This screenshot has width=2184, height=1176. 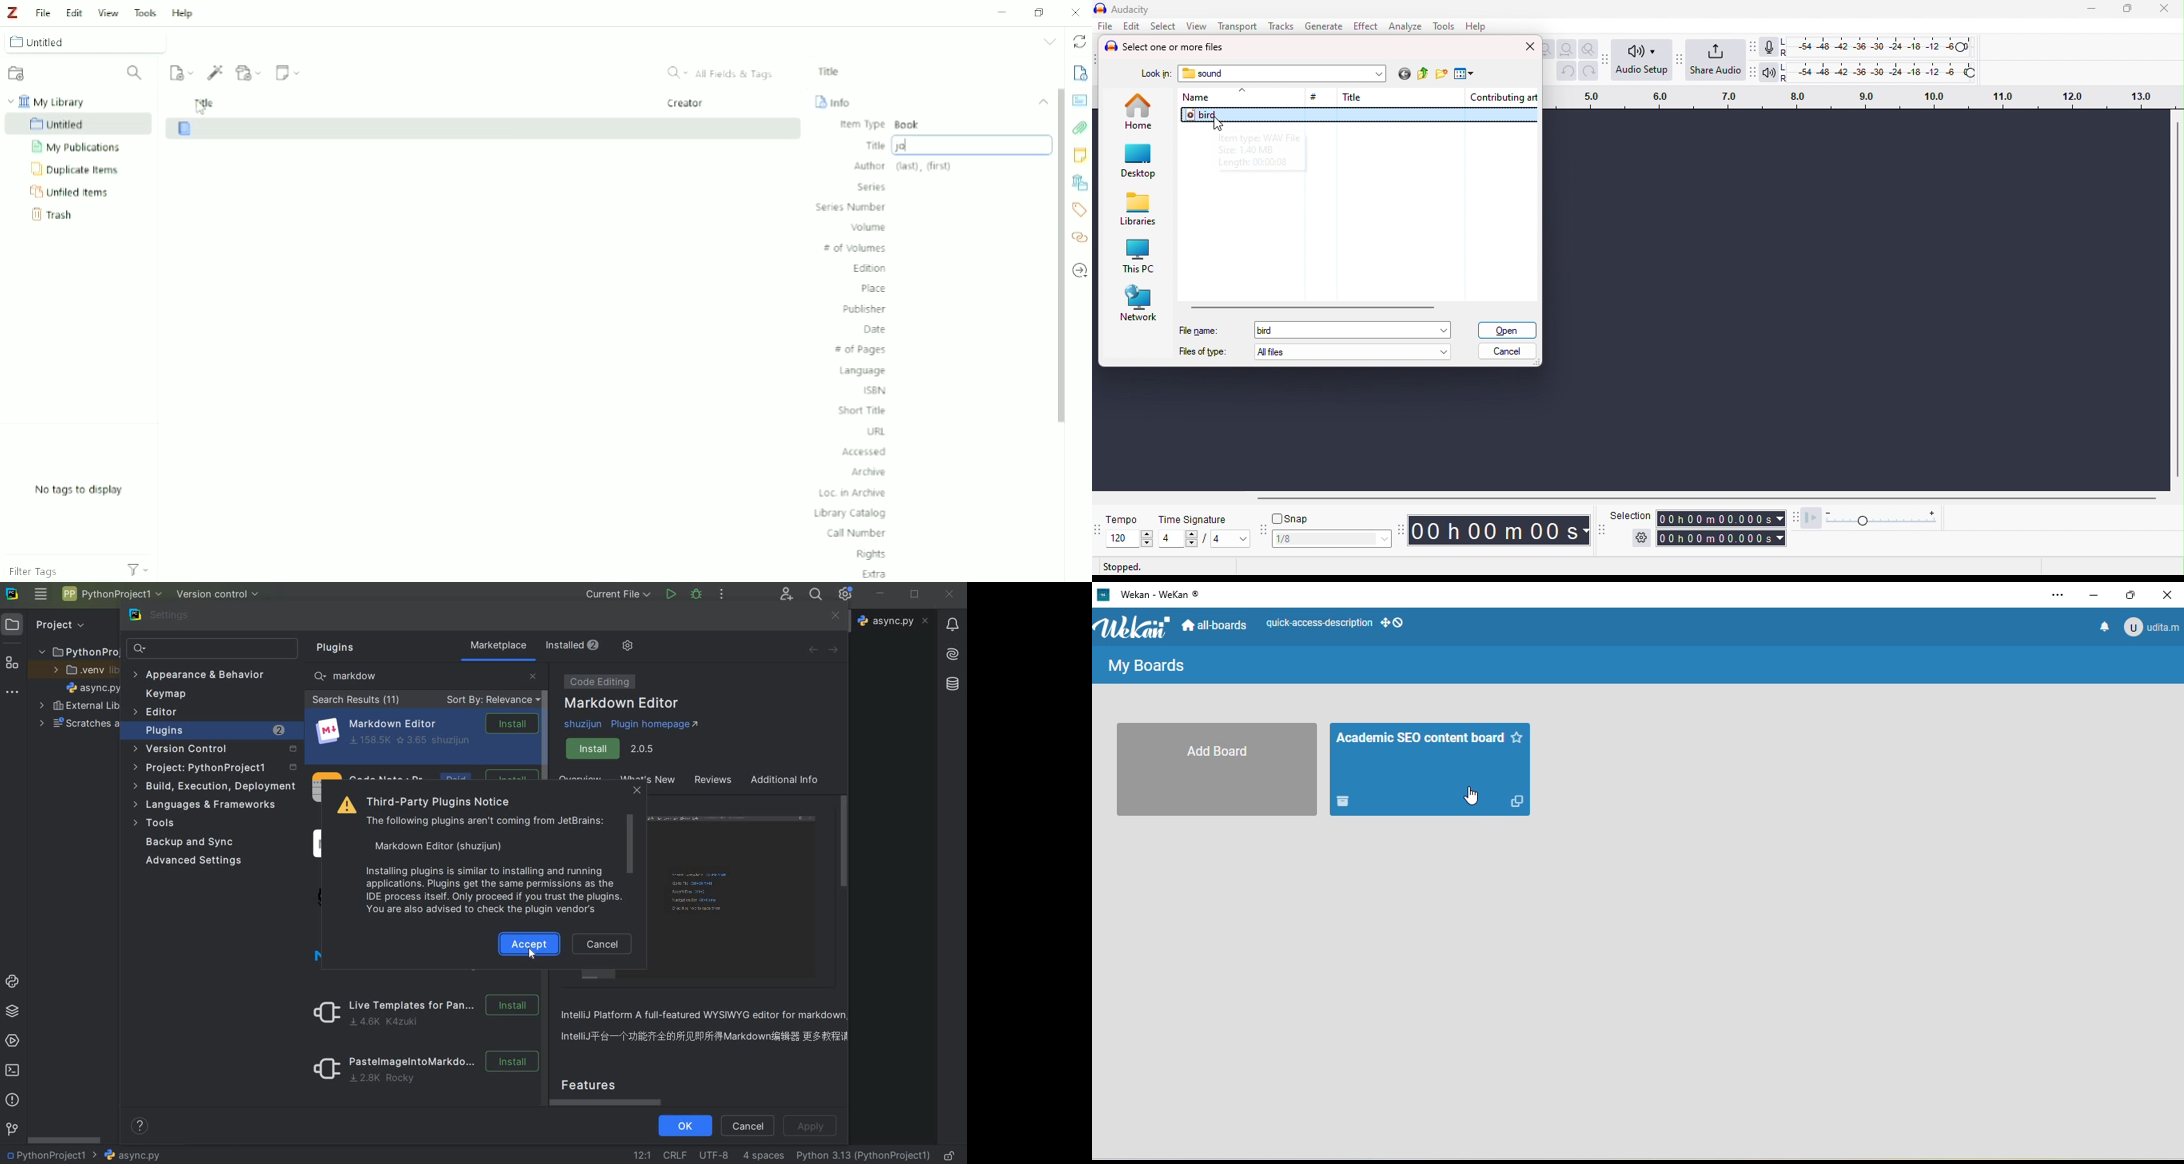 I want to click on selection time, so click(x=1722, y=519).